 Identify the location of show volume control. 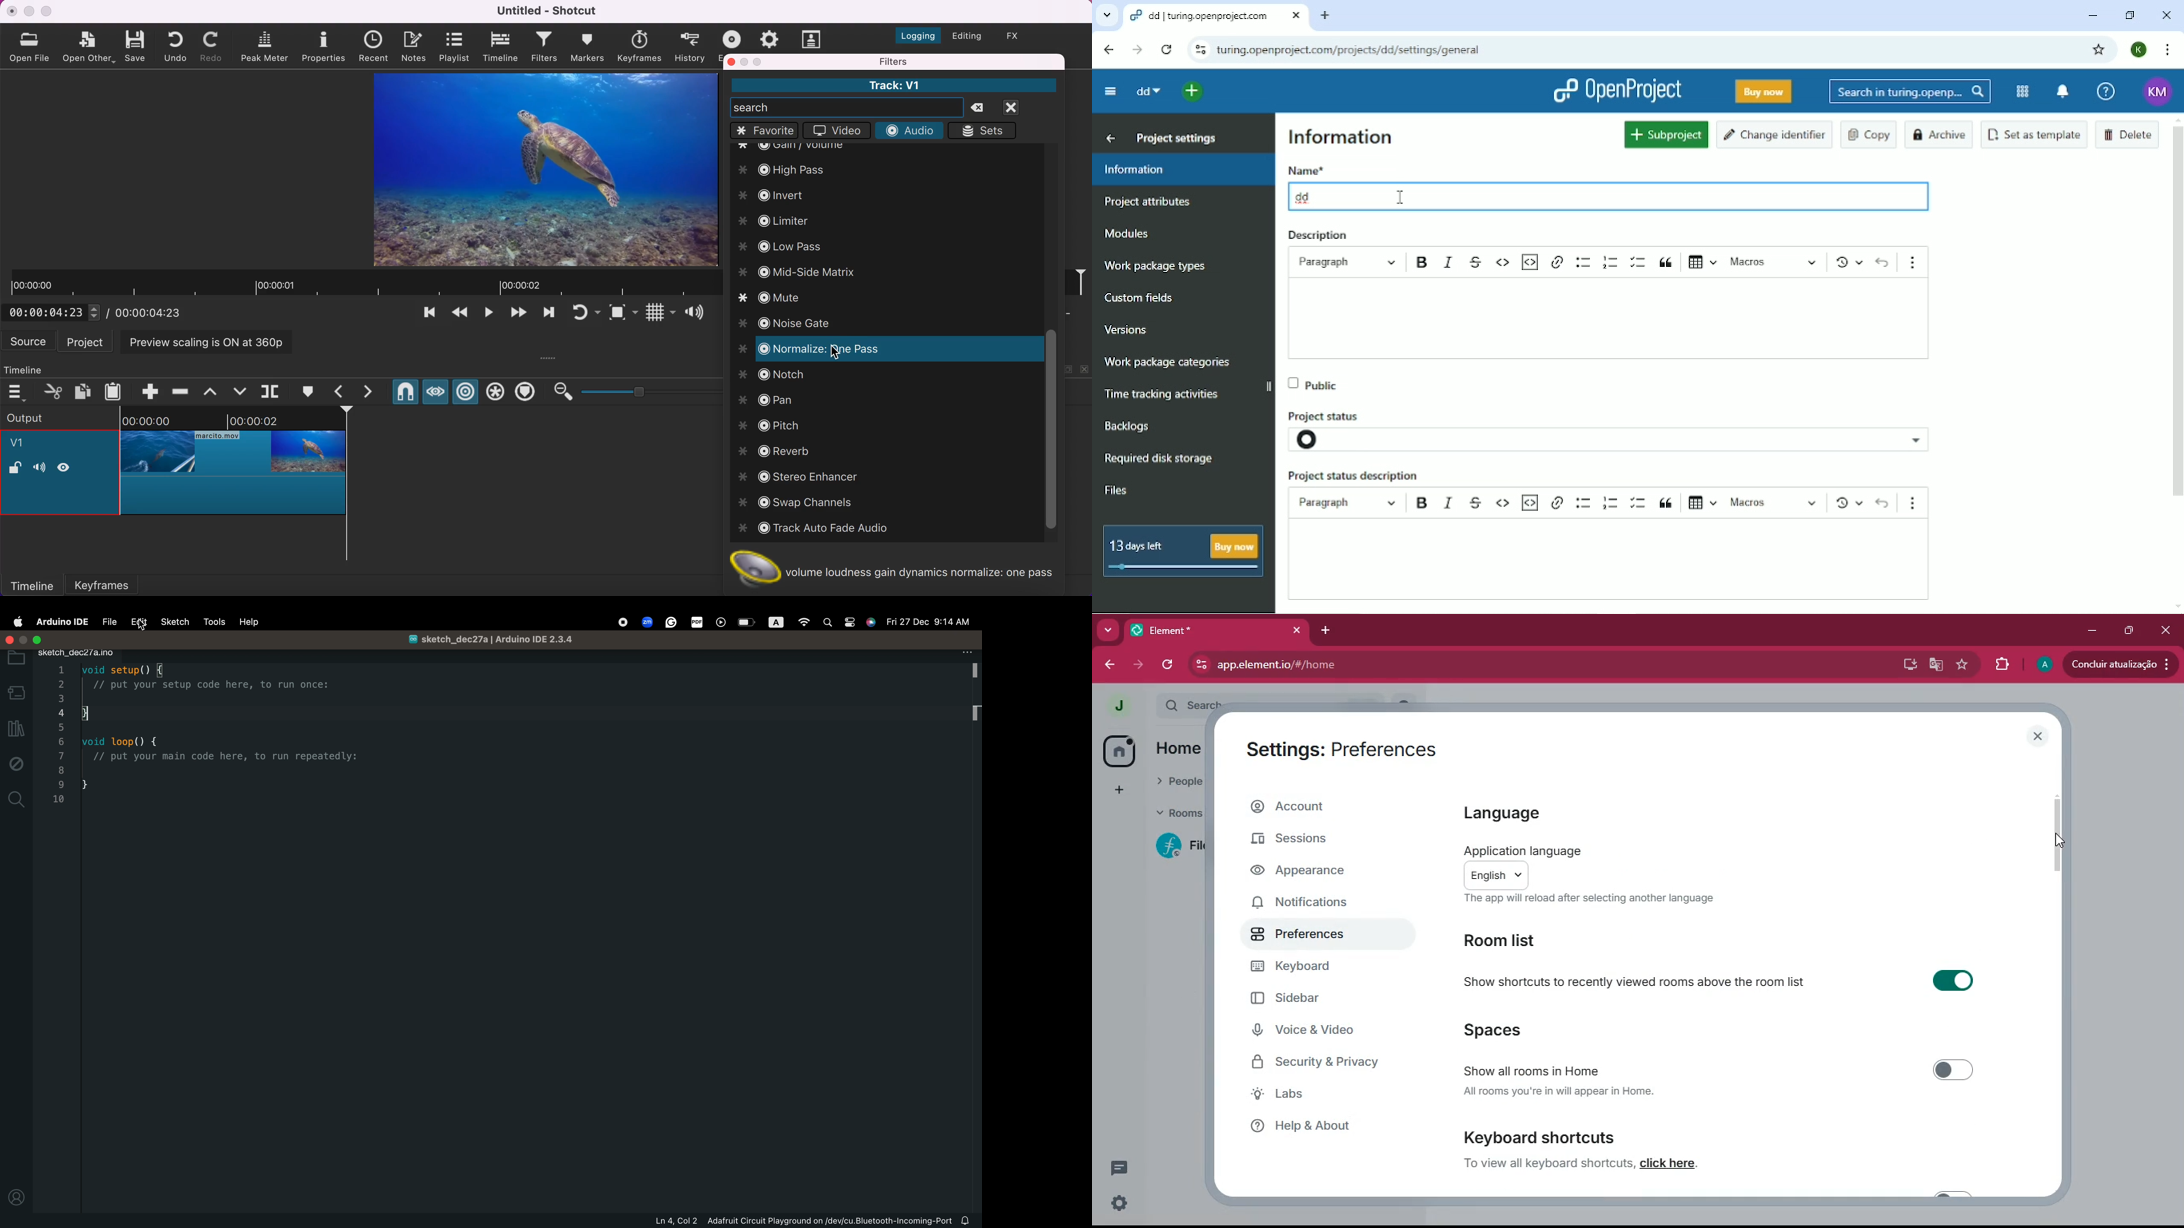
(698, 314).